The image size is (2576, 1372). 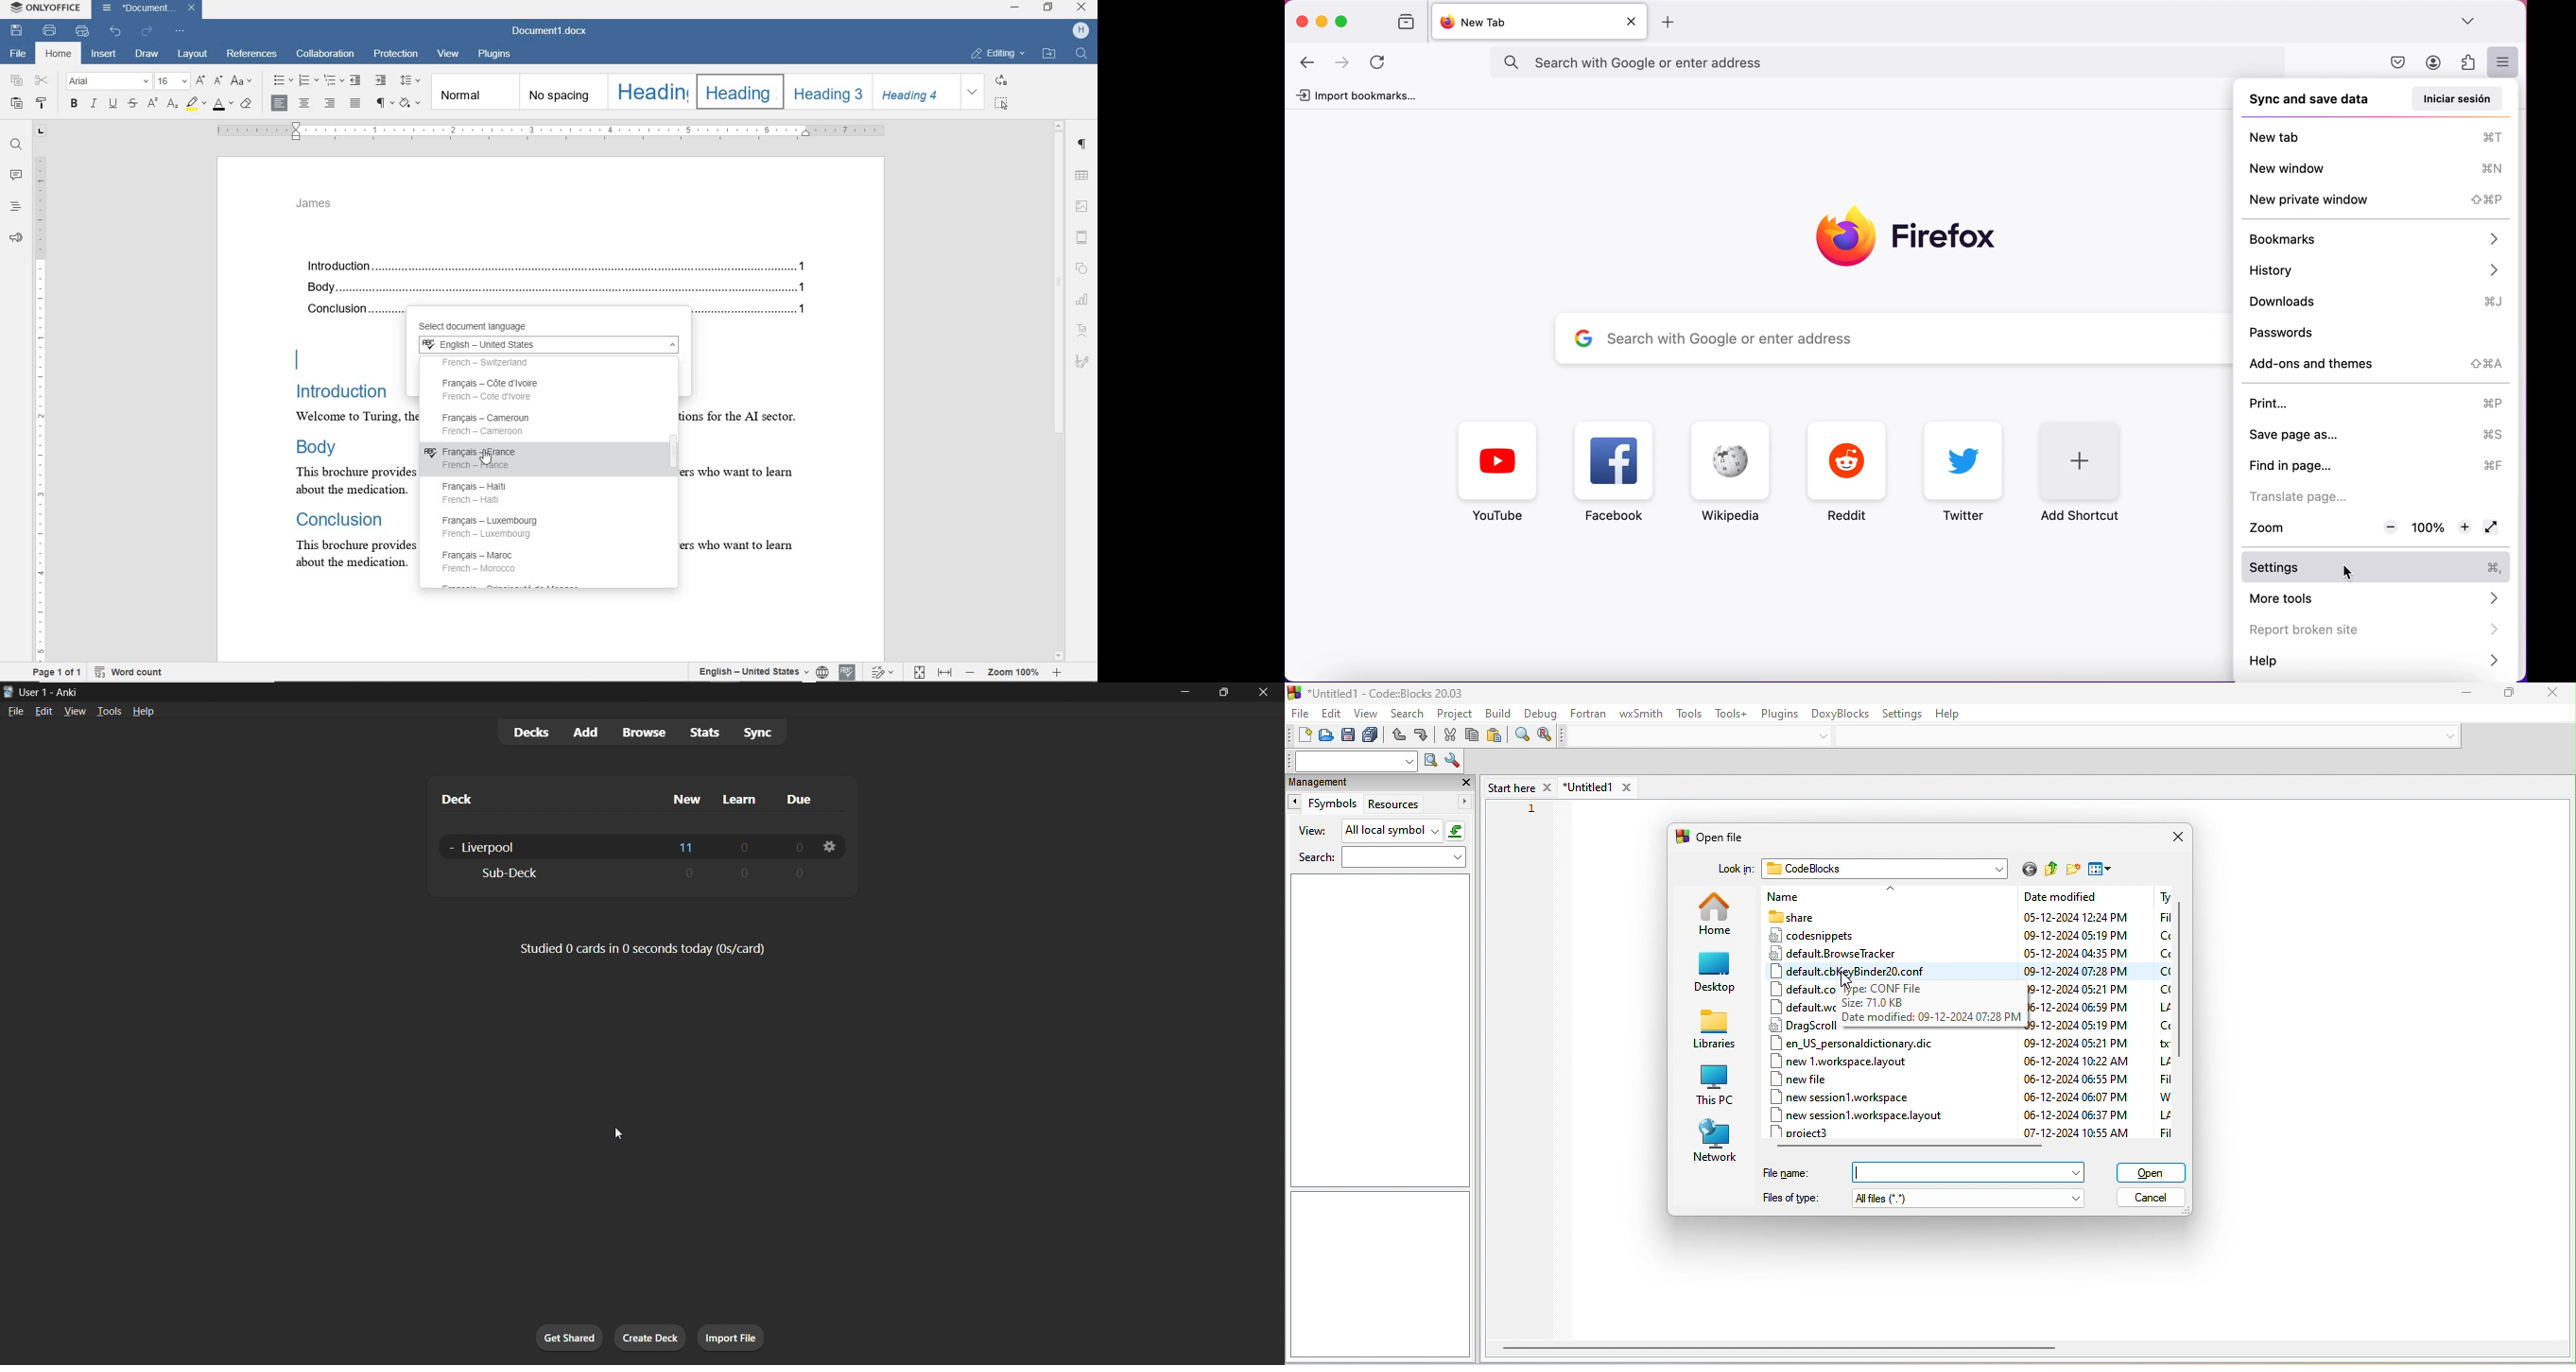 What do you see at coordinates (2374, 465) in the screenshot?
I see `find in page` at bounding box center [2374, 465].